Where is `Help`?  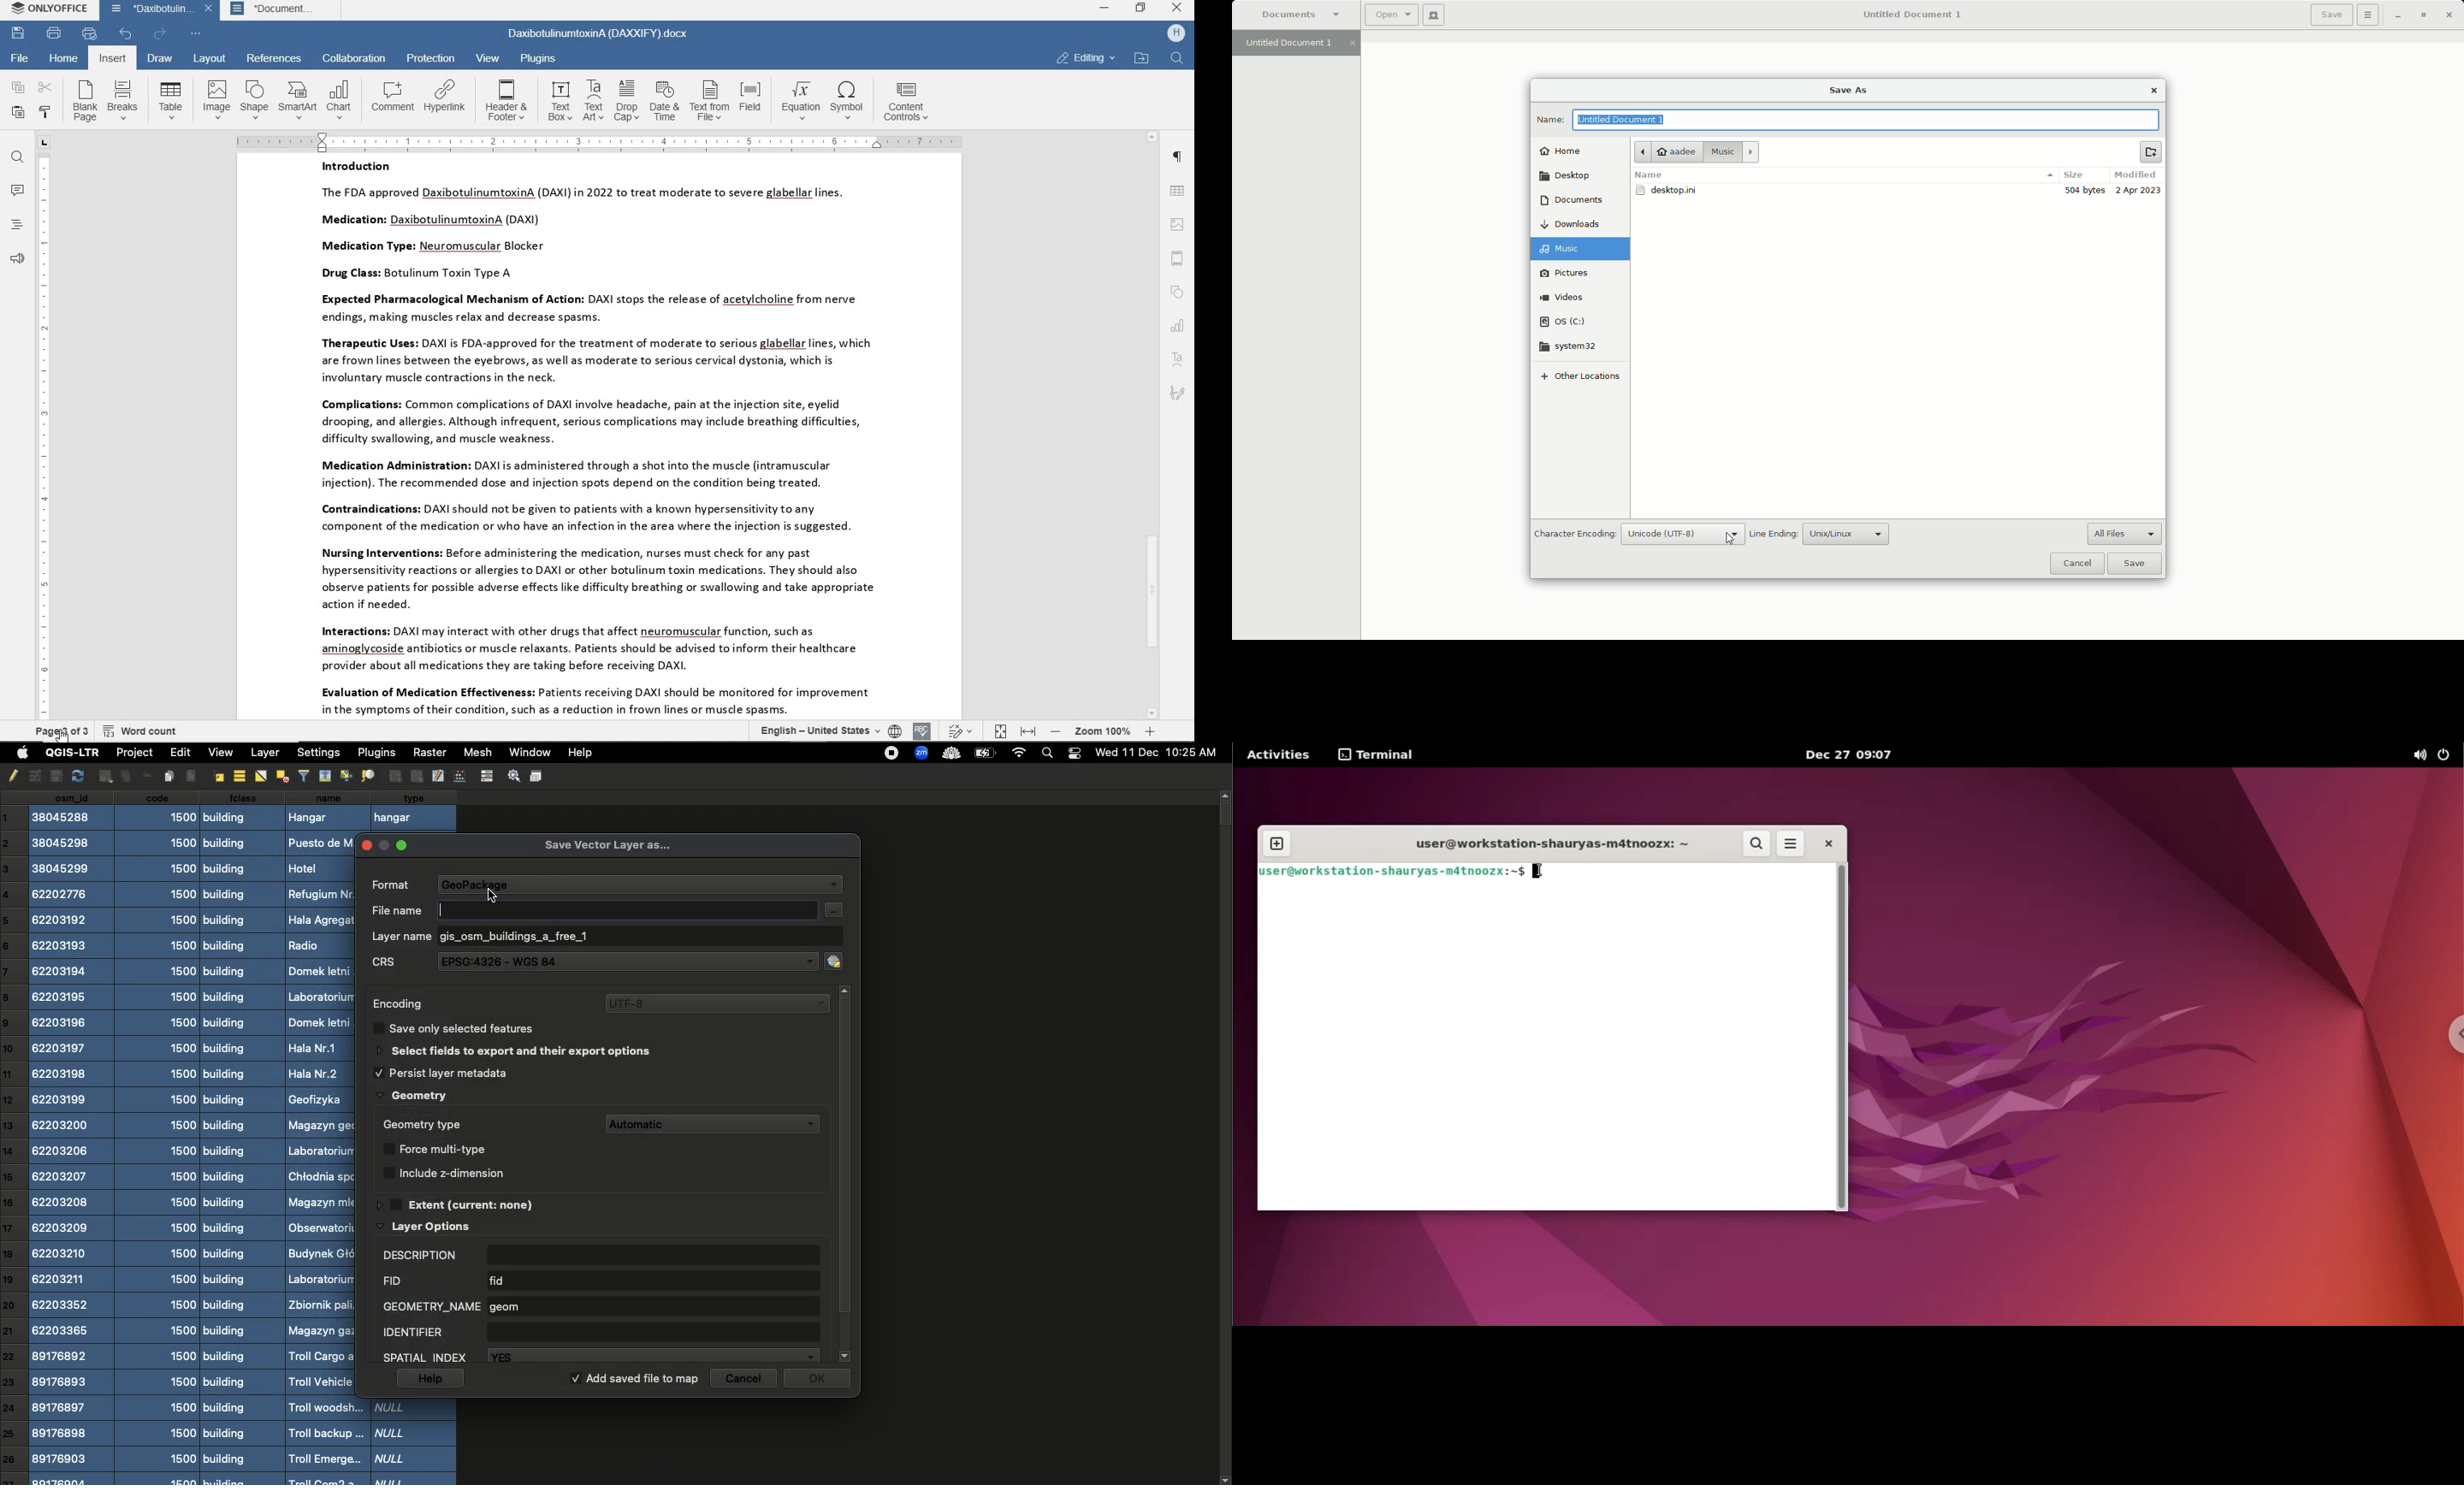
Help is located at coordinates (429, 1379).